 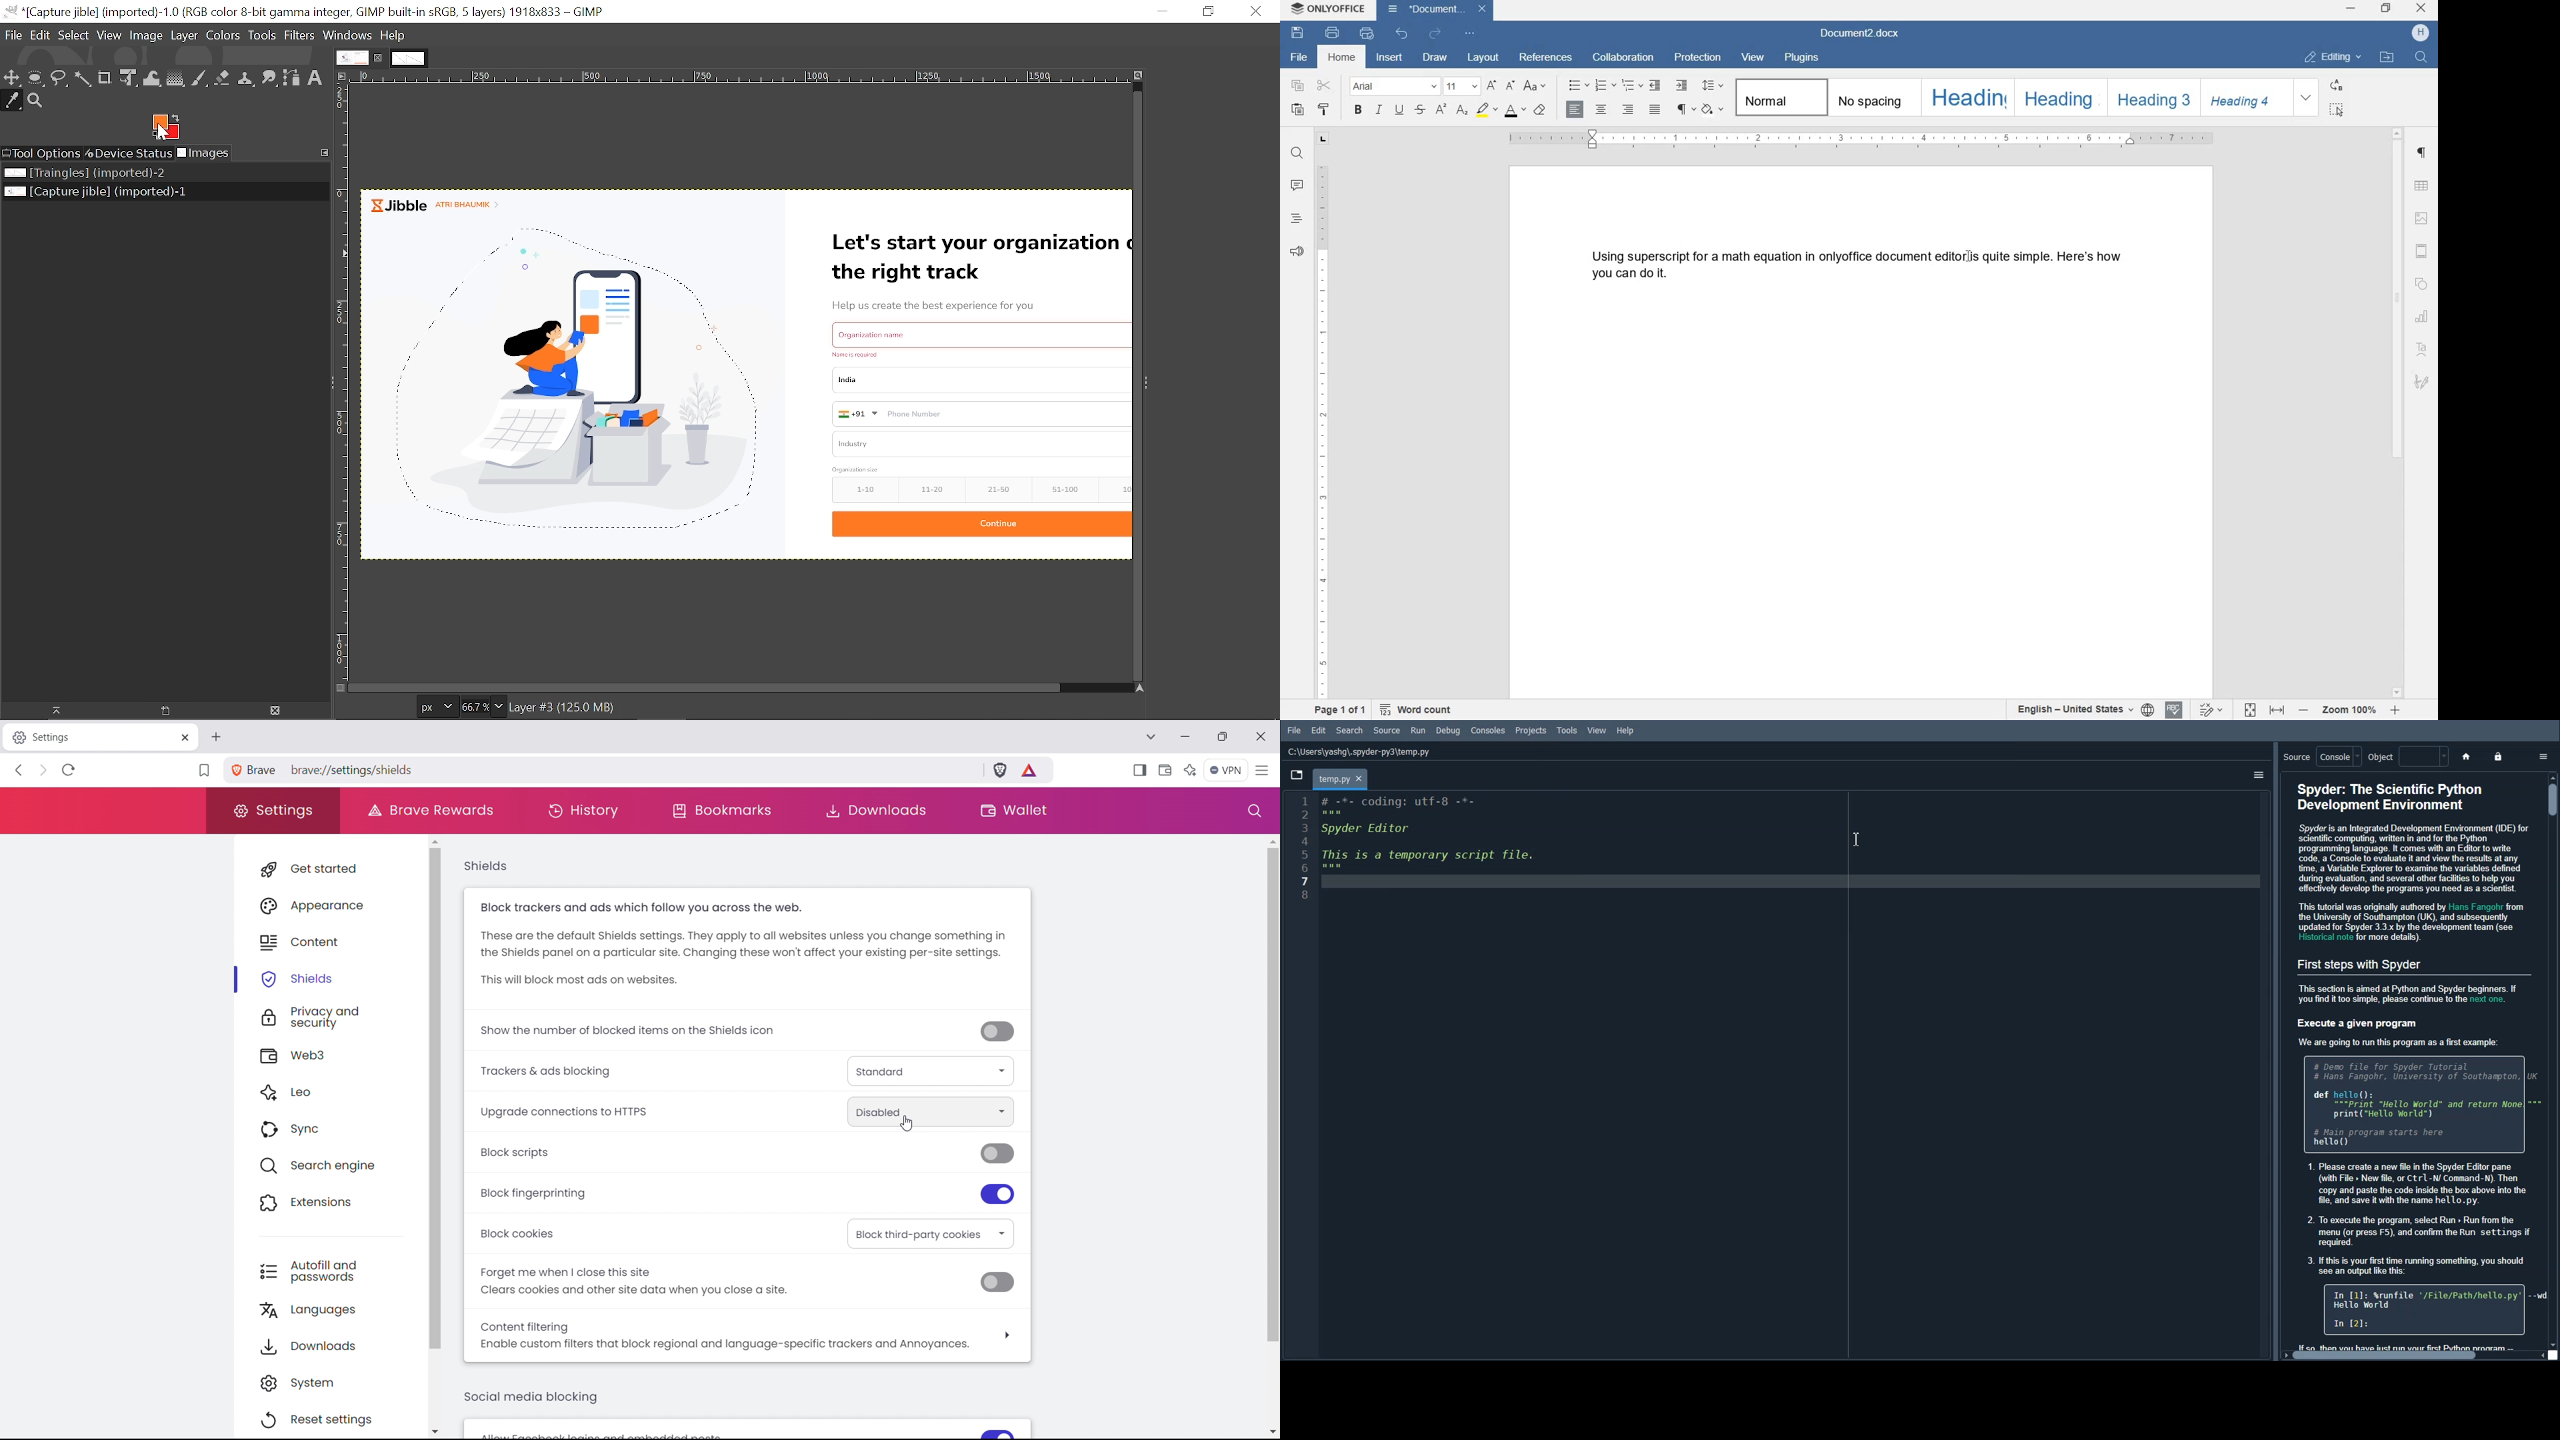 I want to click on set text or document language, so click(x=2086, y=710).